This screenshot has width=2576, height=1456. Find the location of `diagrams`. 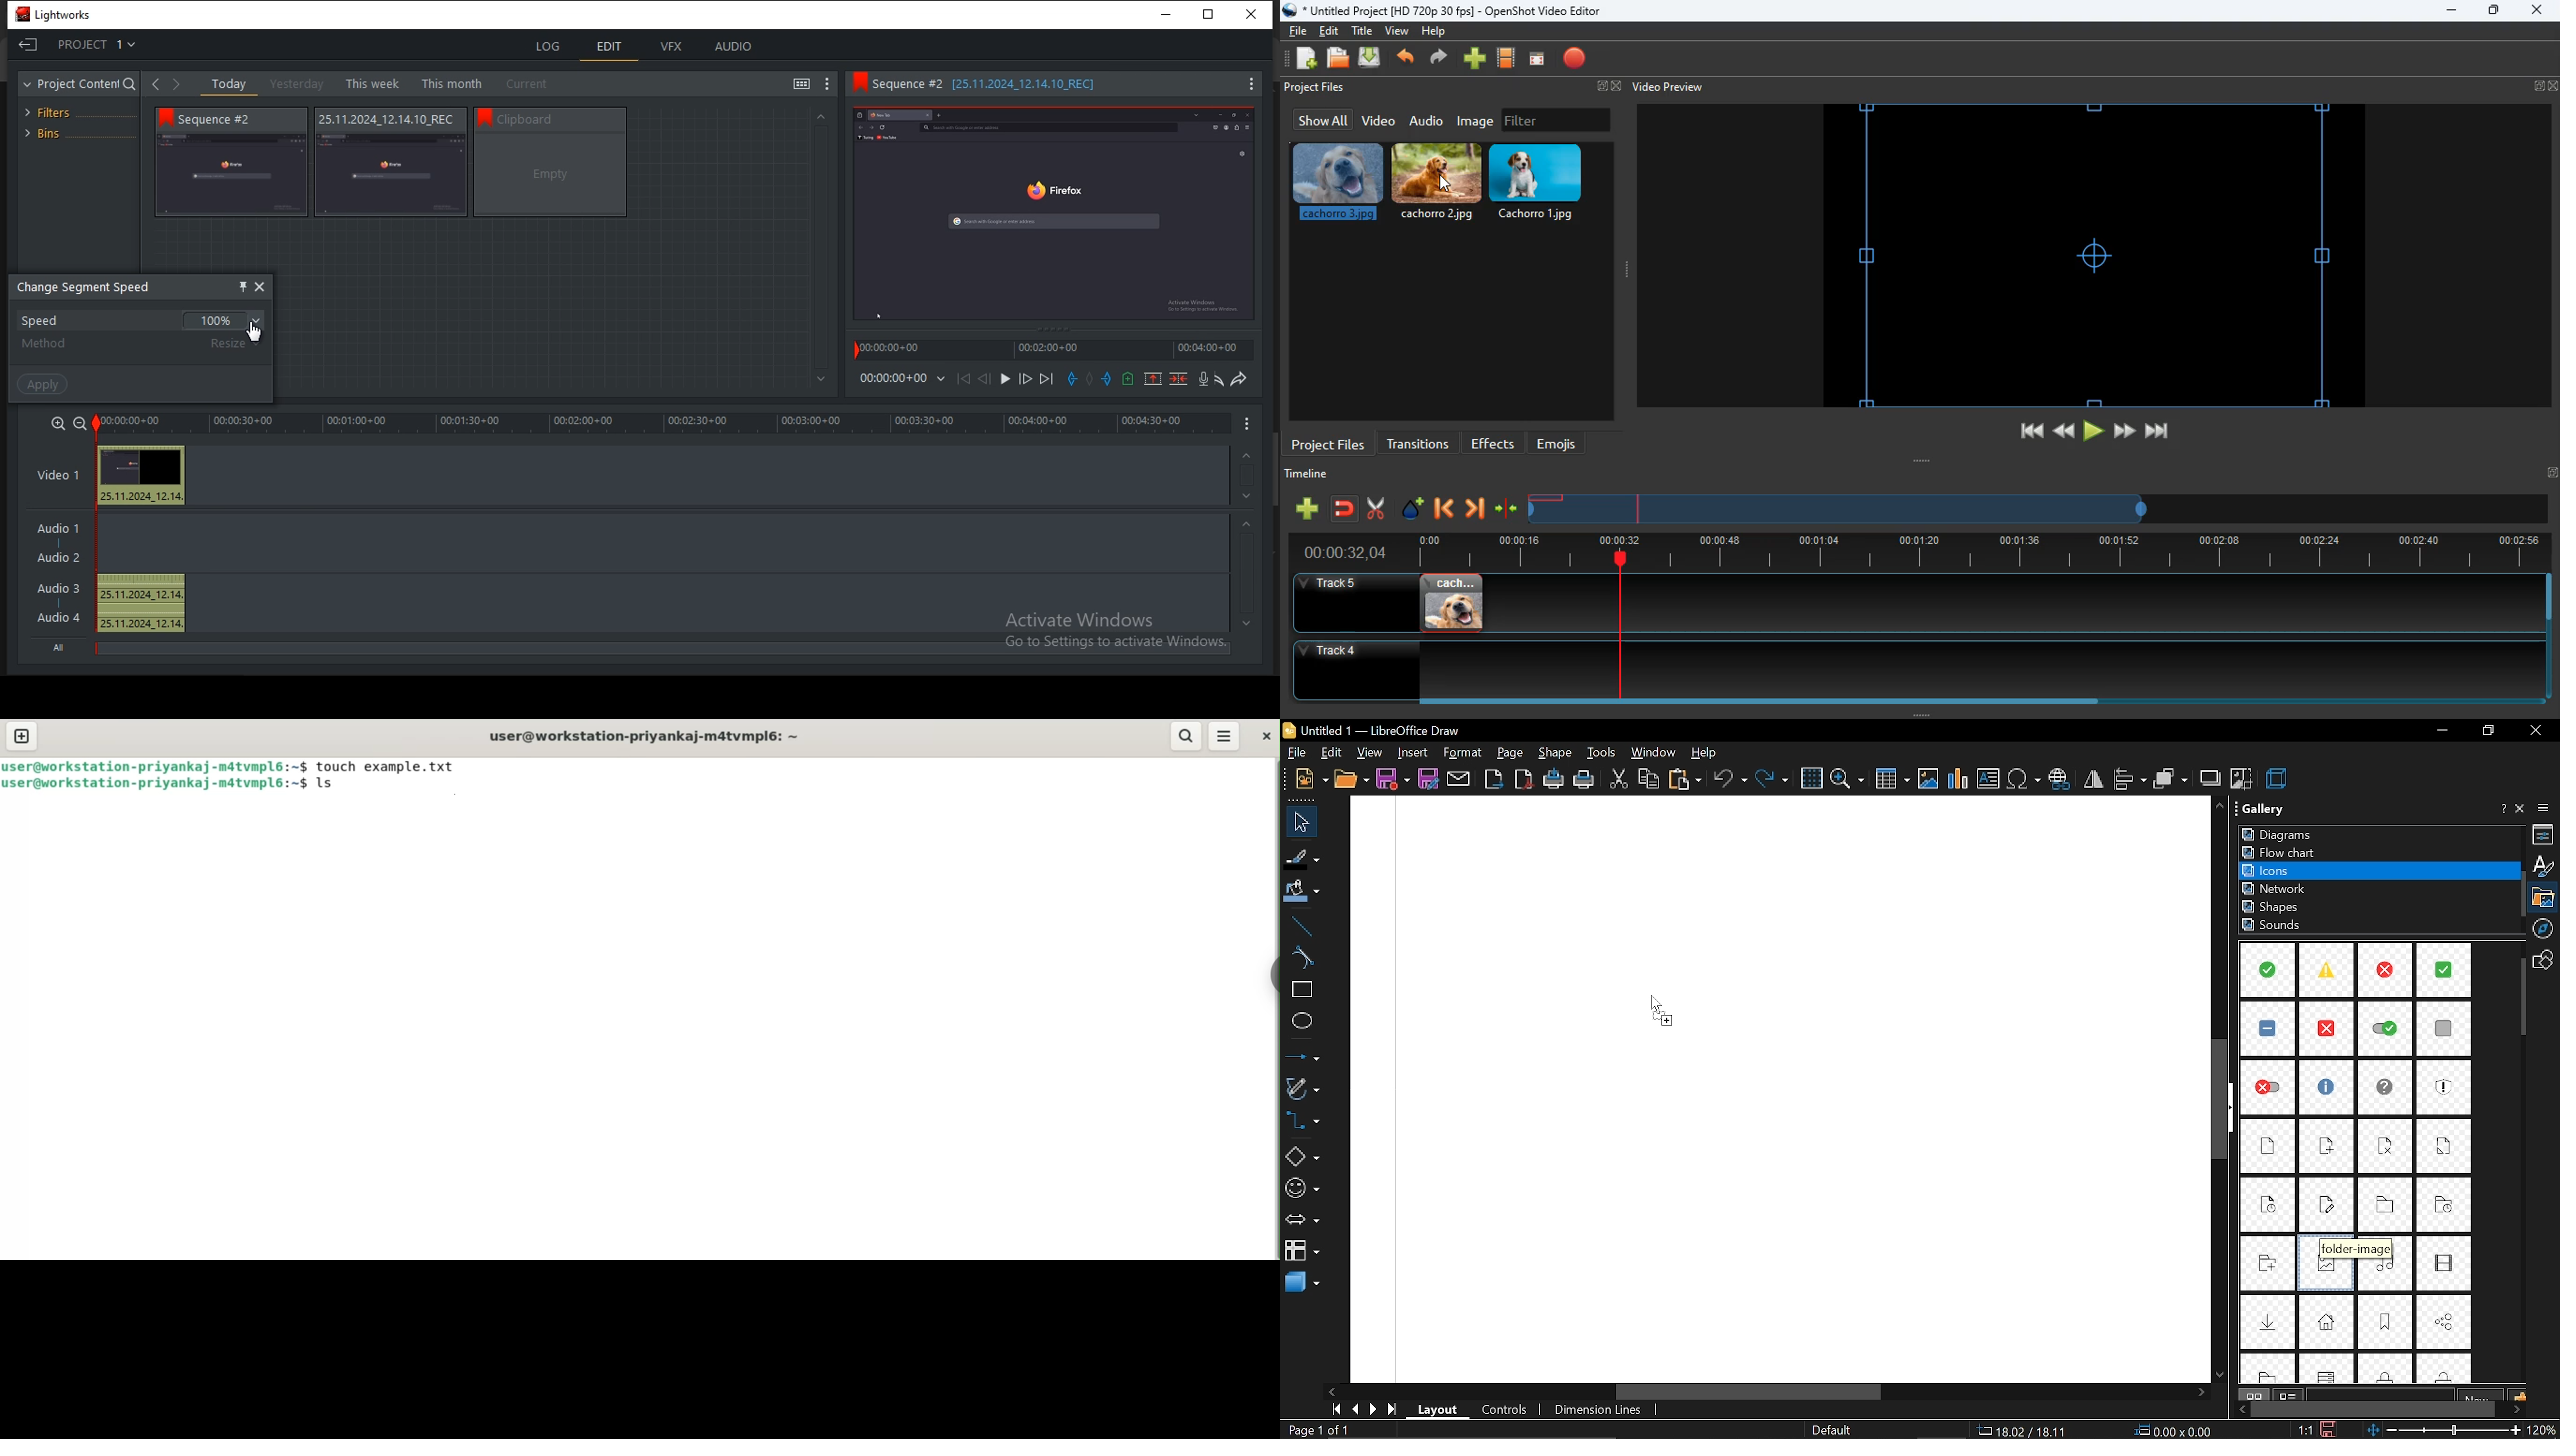

diagrams is located at coordinates (2280, 835).